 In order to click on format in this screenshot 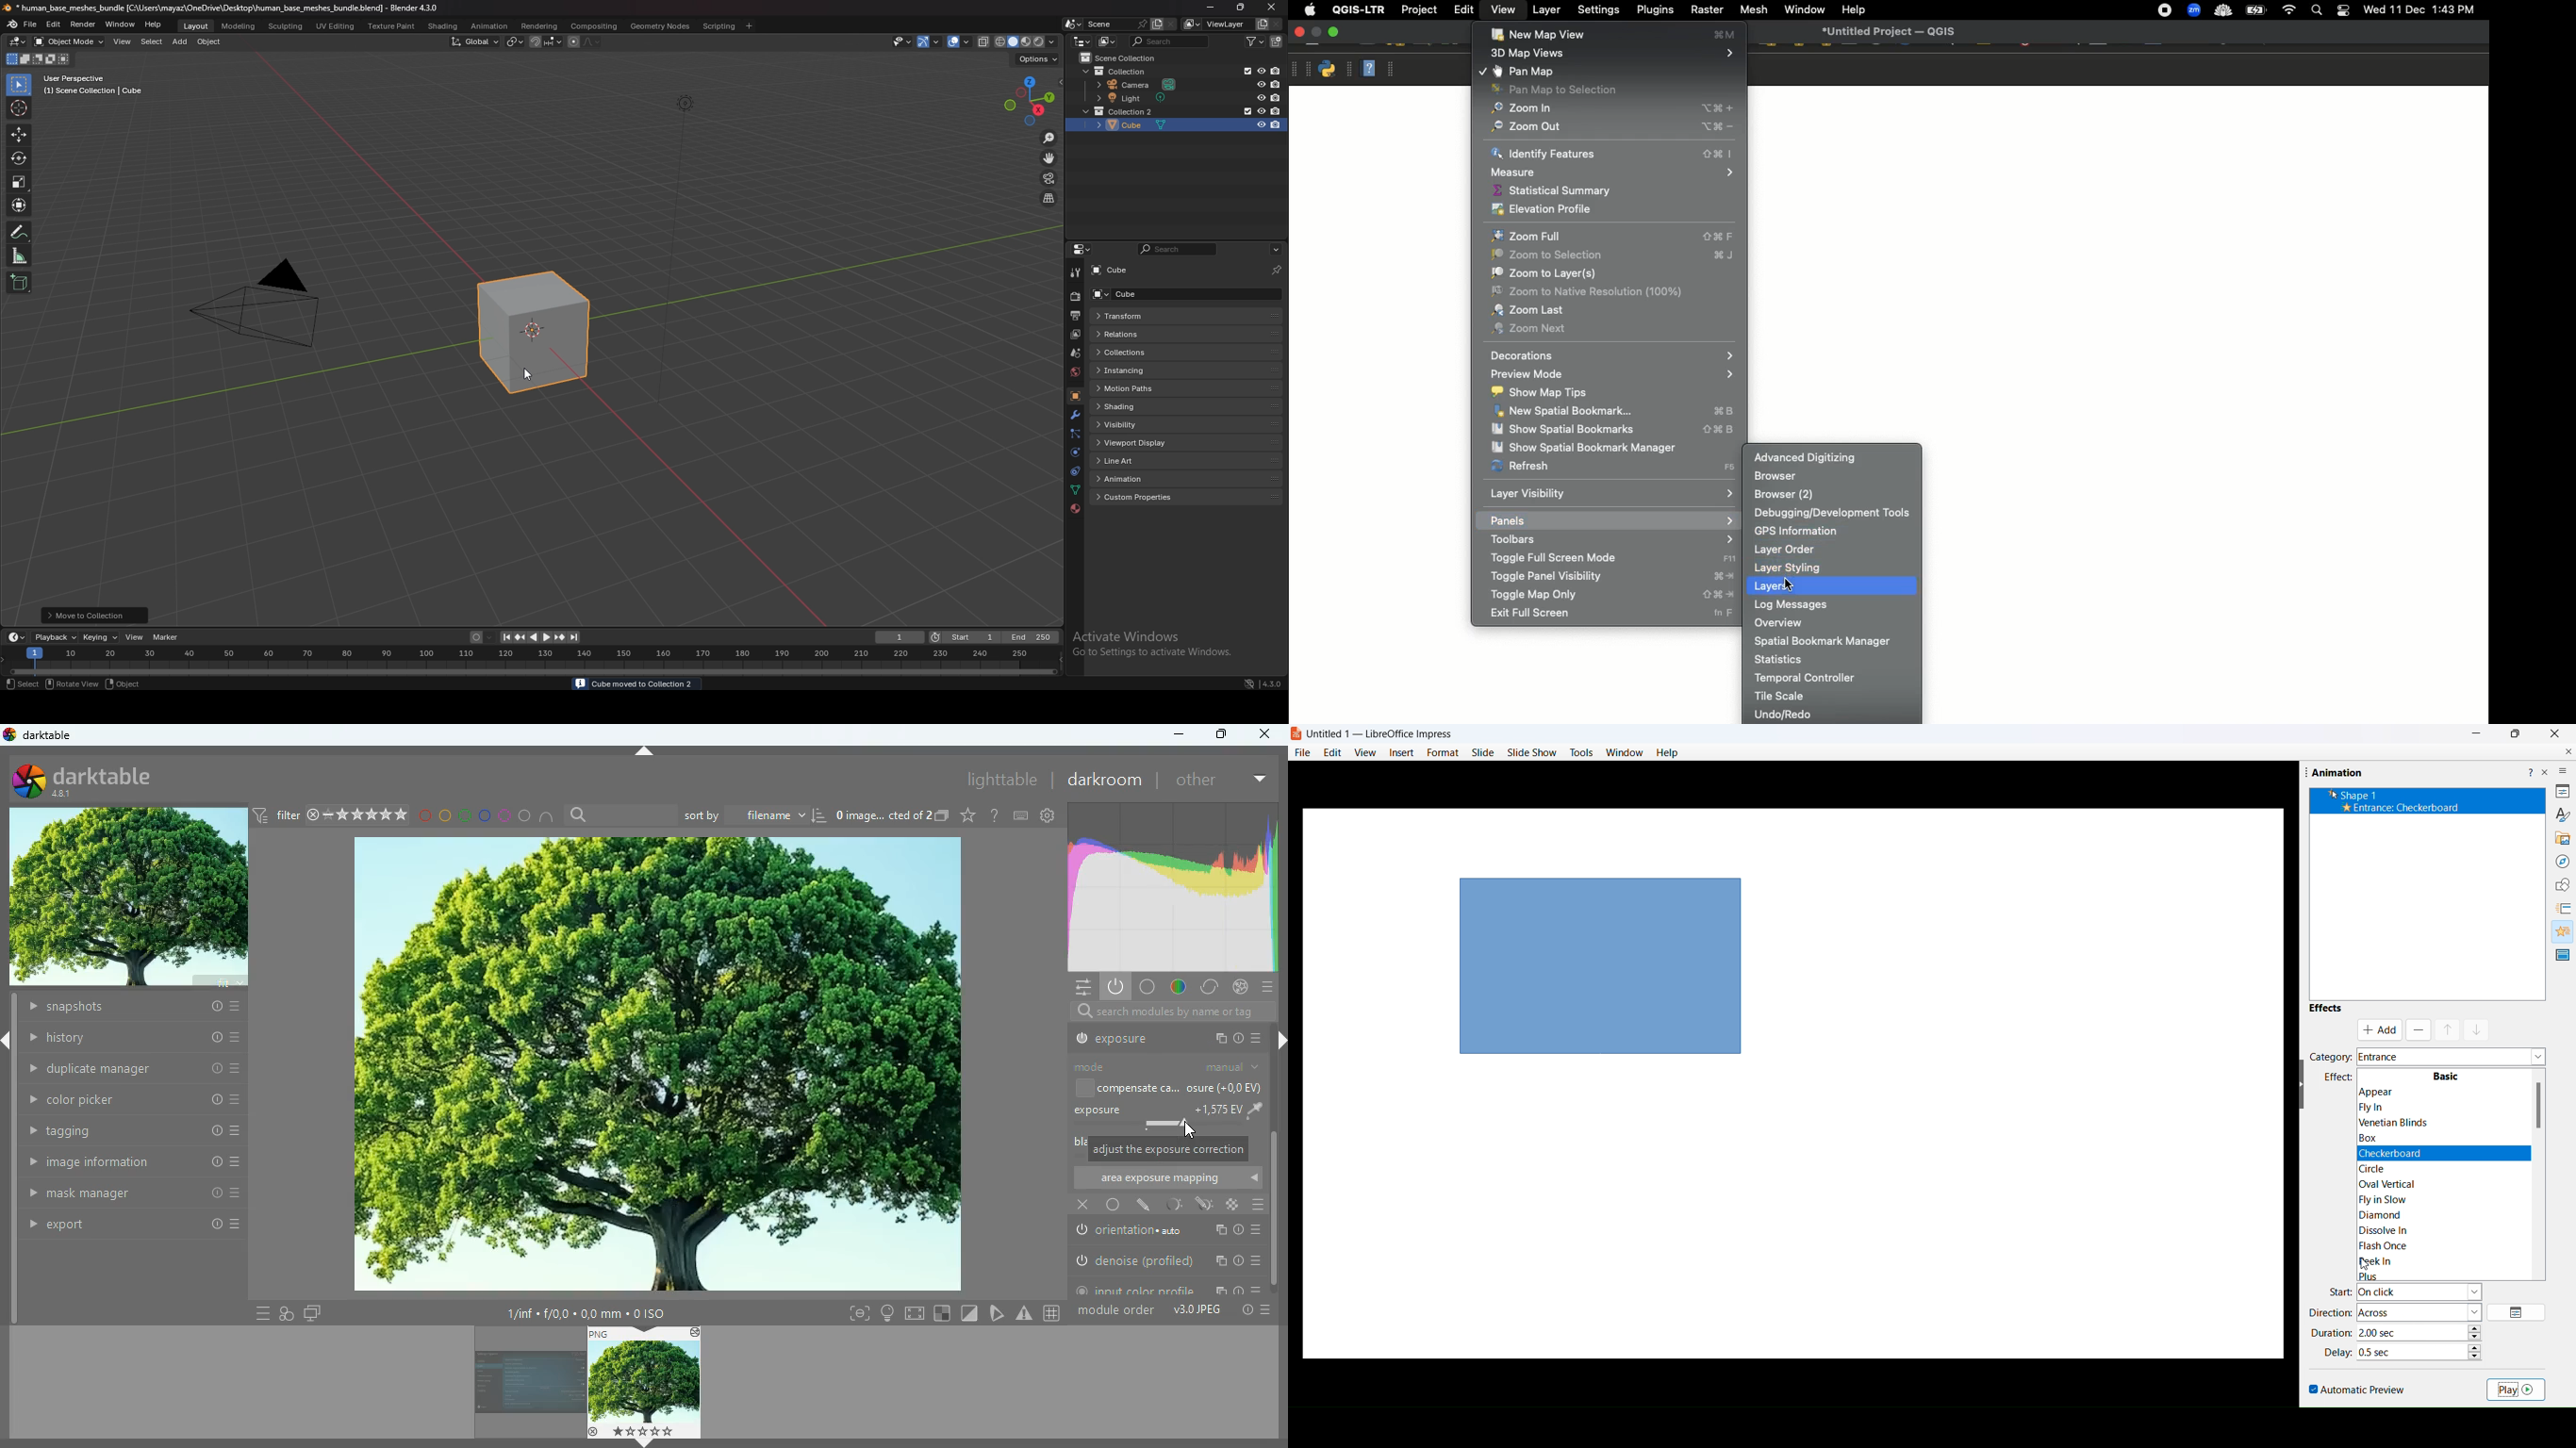, I will do `click(1442, 751)`.